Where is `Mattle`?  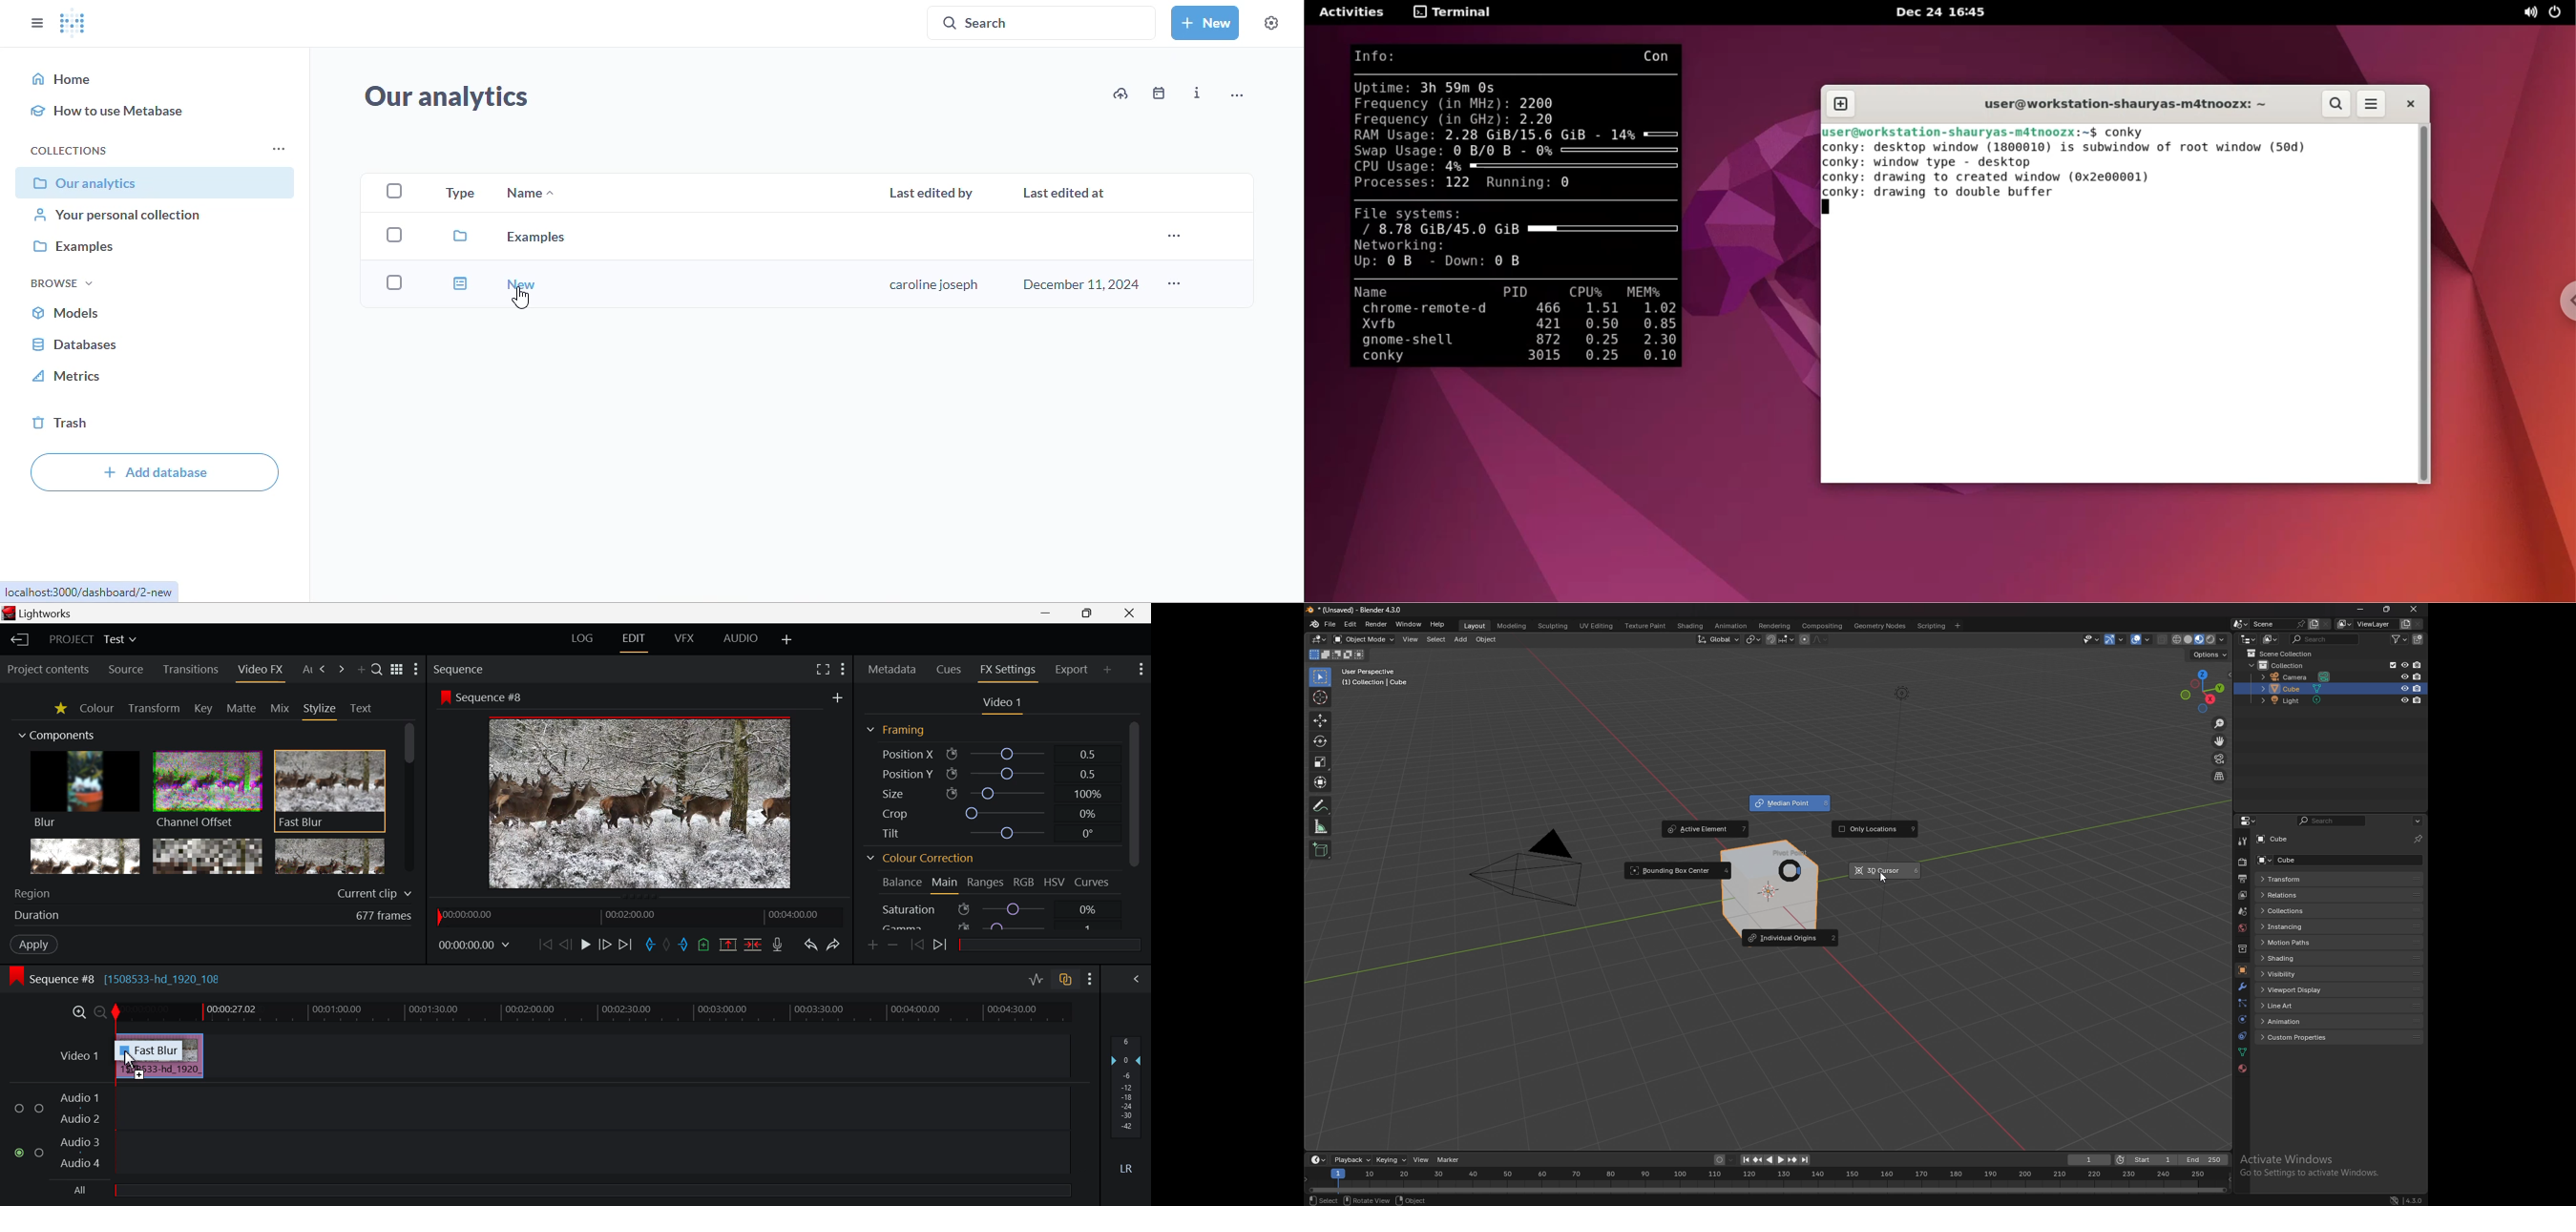 Mattle is located at coordinates (241, 707).